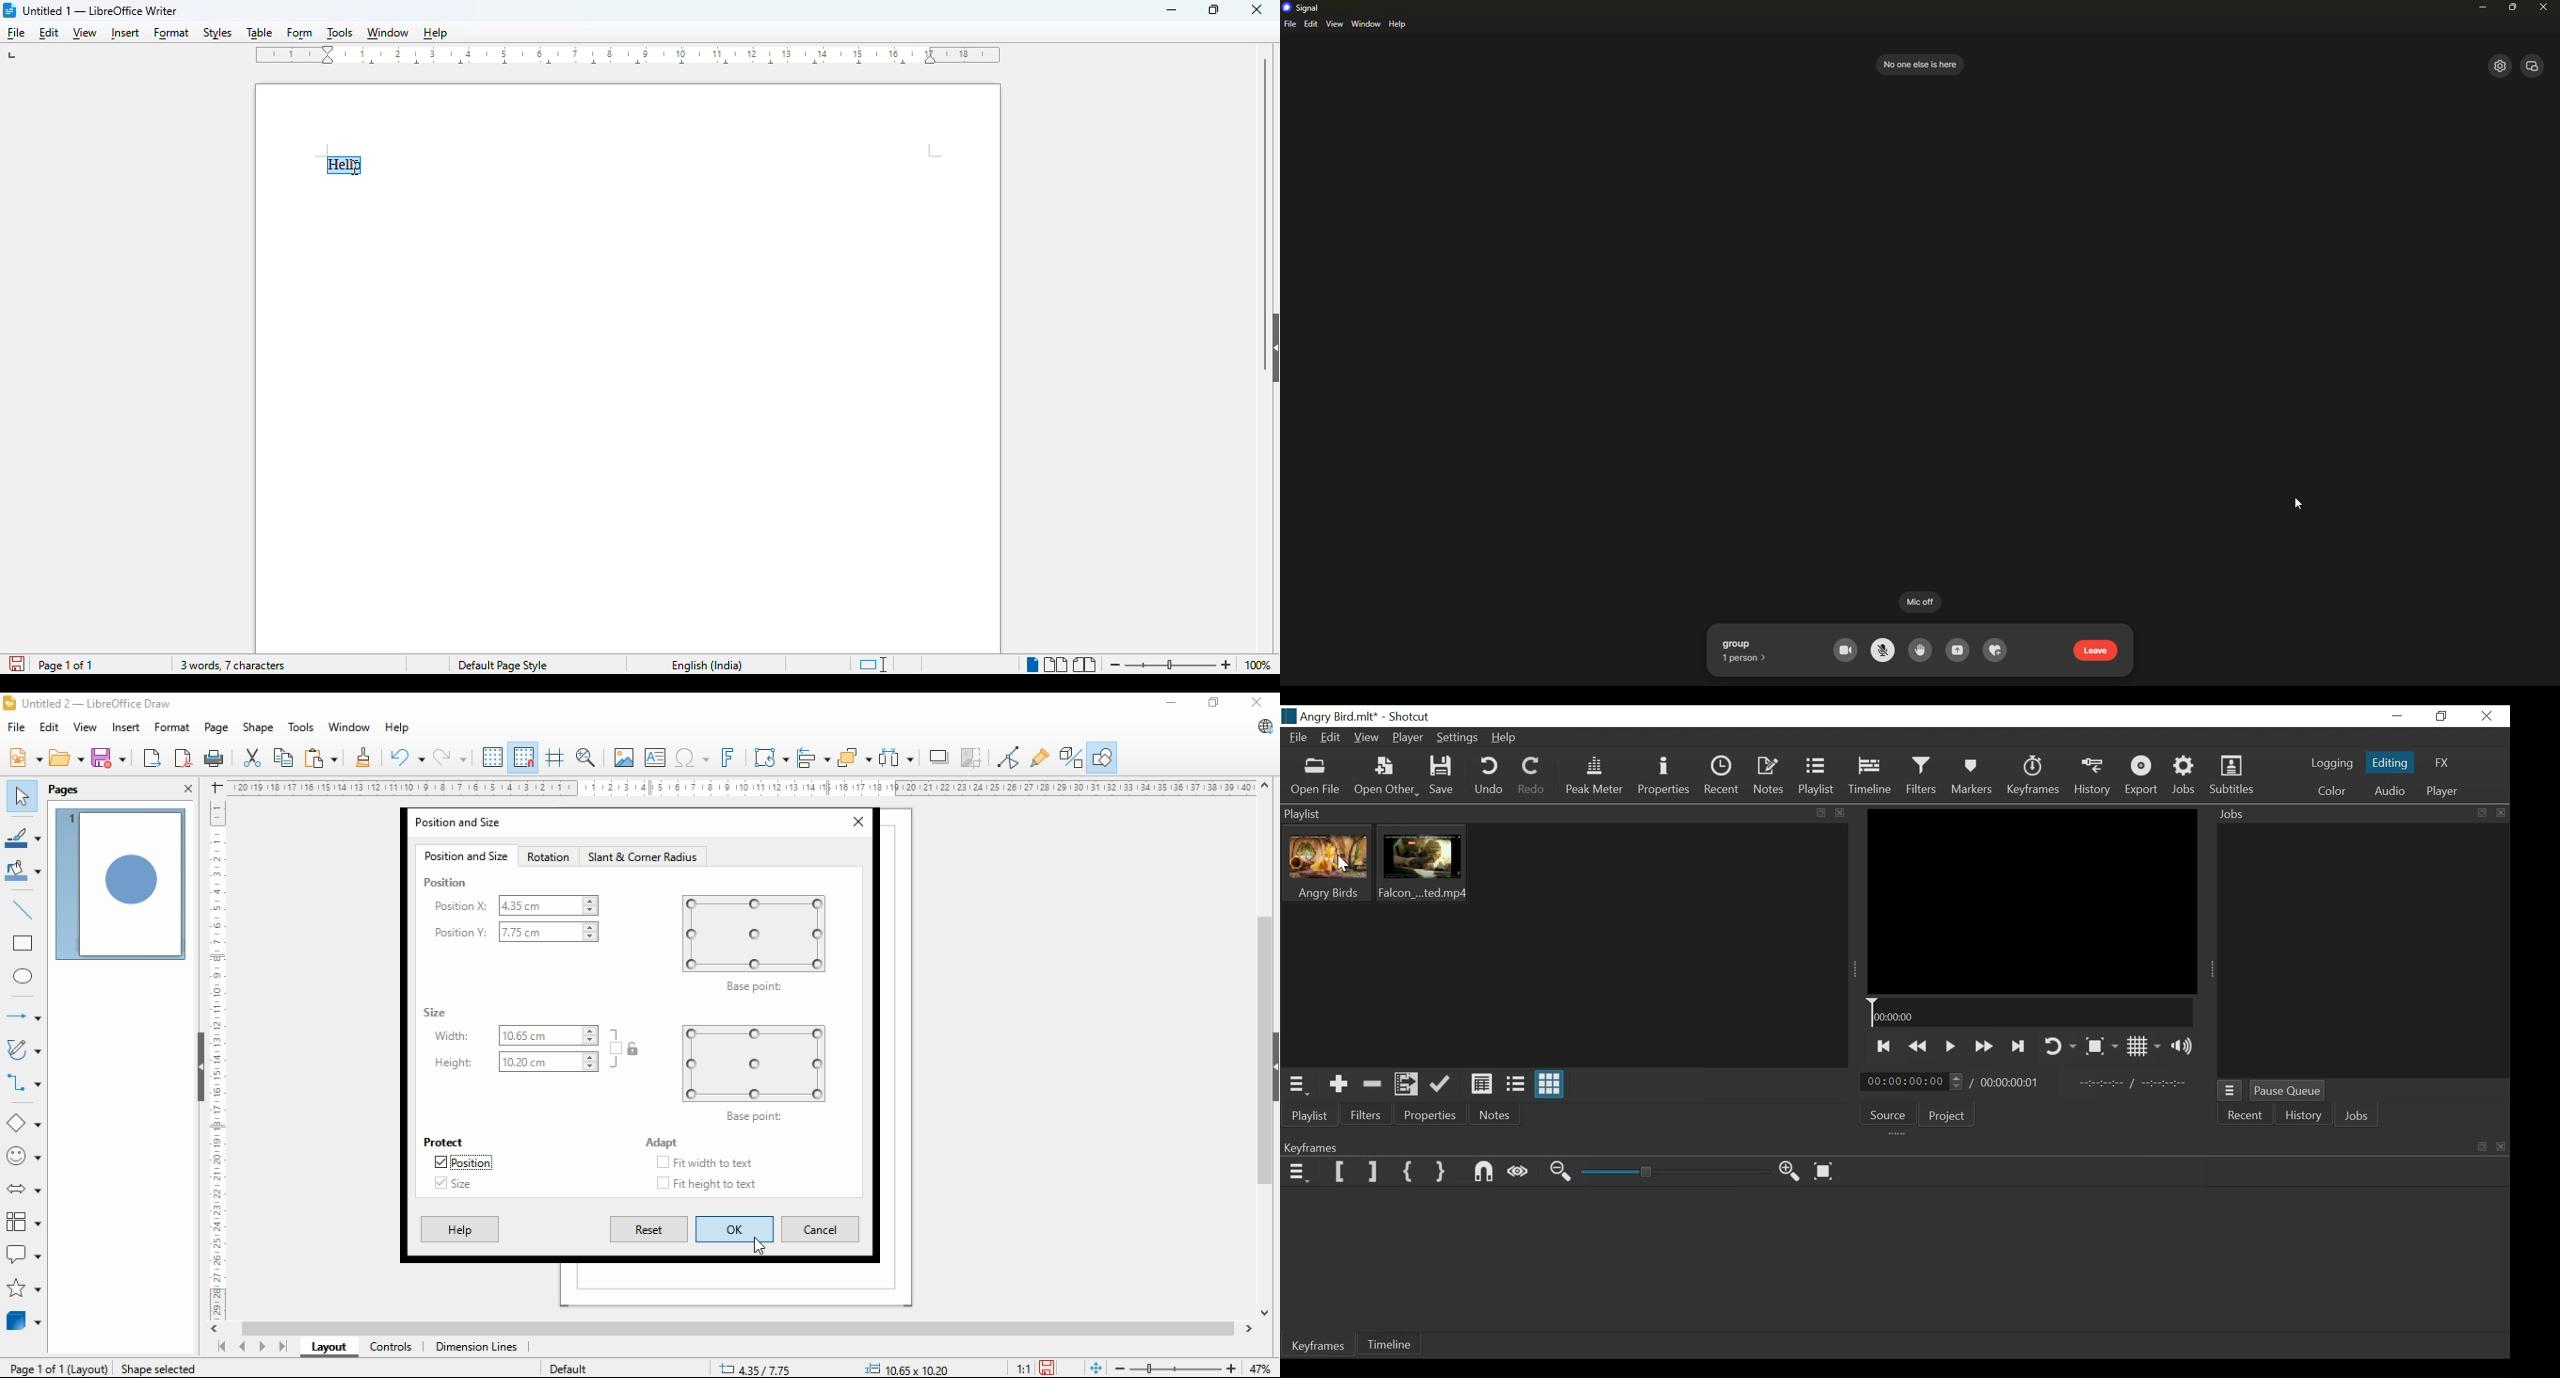 This screenshot has height=1400, width=2576. What do you see at coordinates (1007, 756) in the screenshot?
I see `toggle point edit mode` at bounding box center [1007, 756].